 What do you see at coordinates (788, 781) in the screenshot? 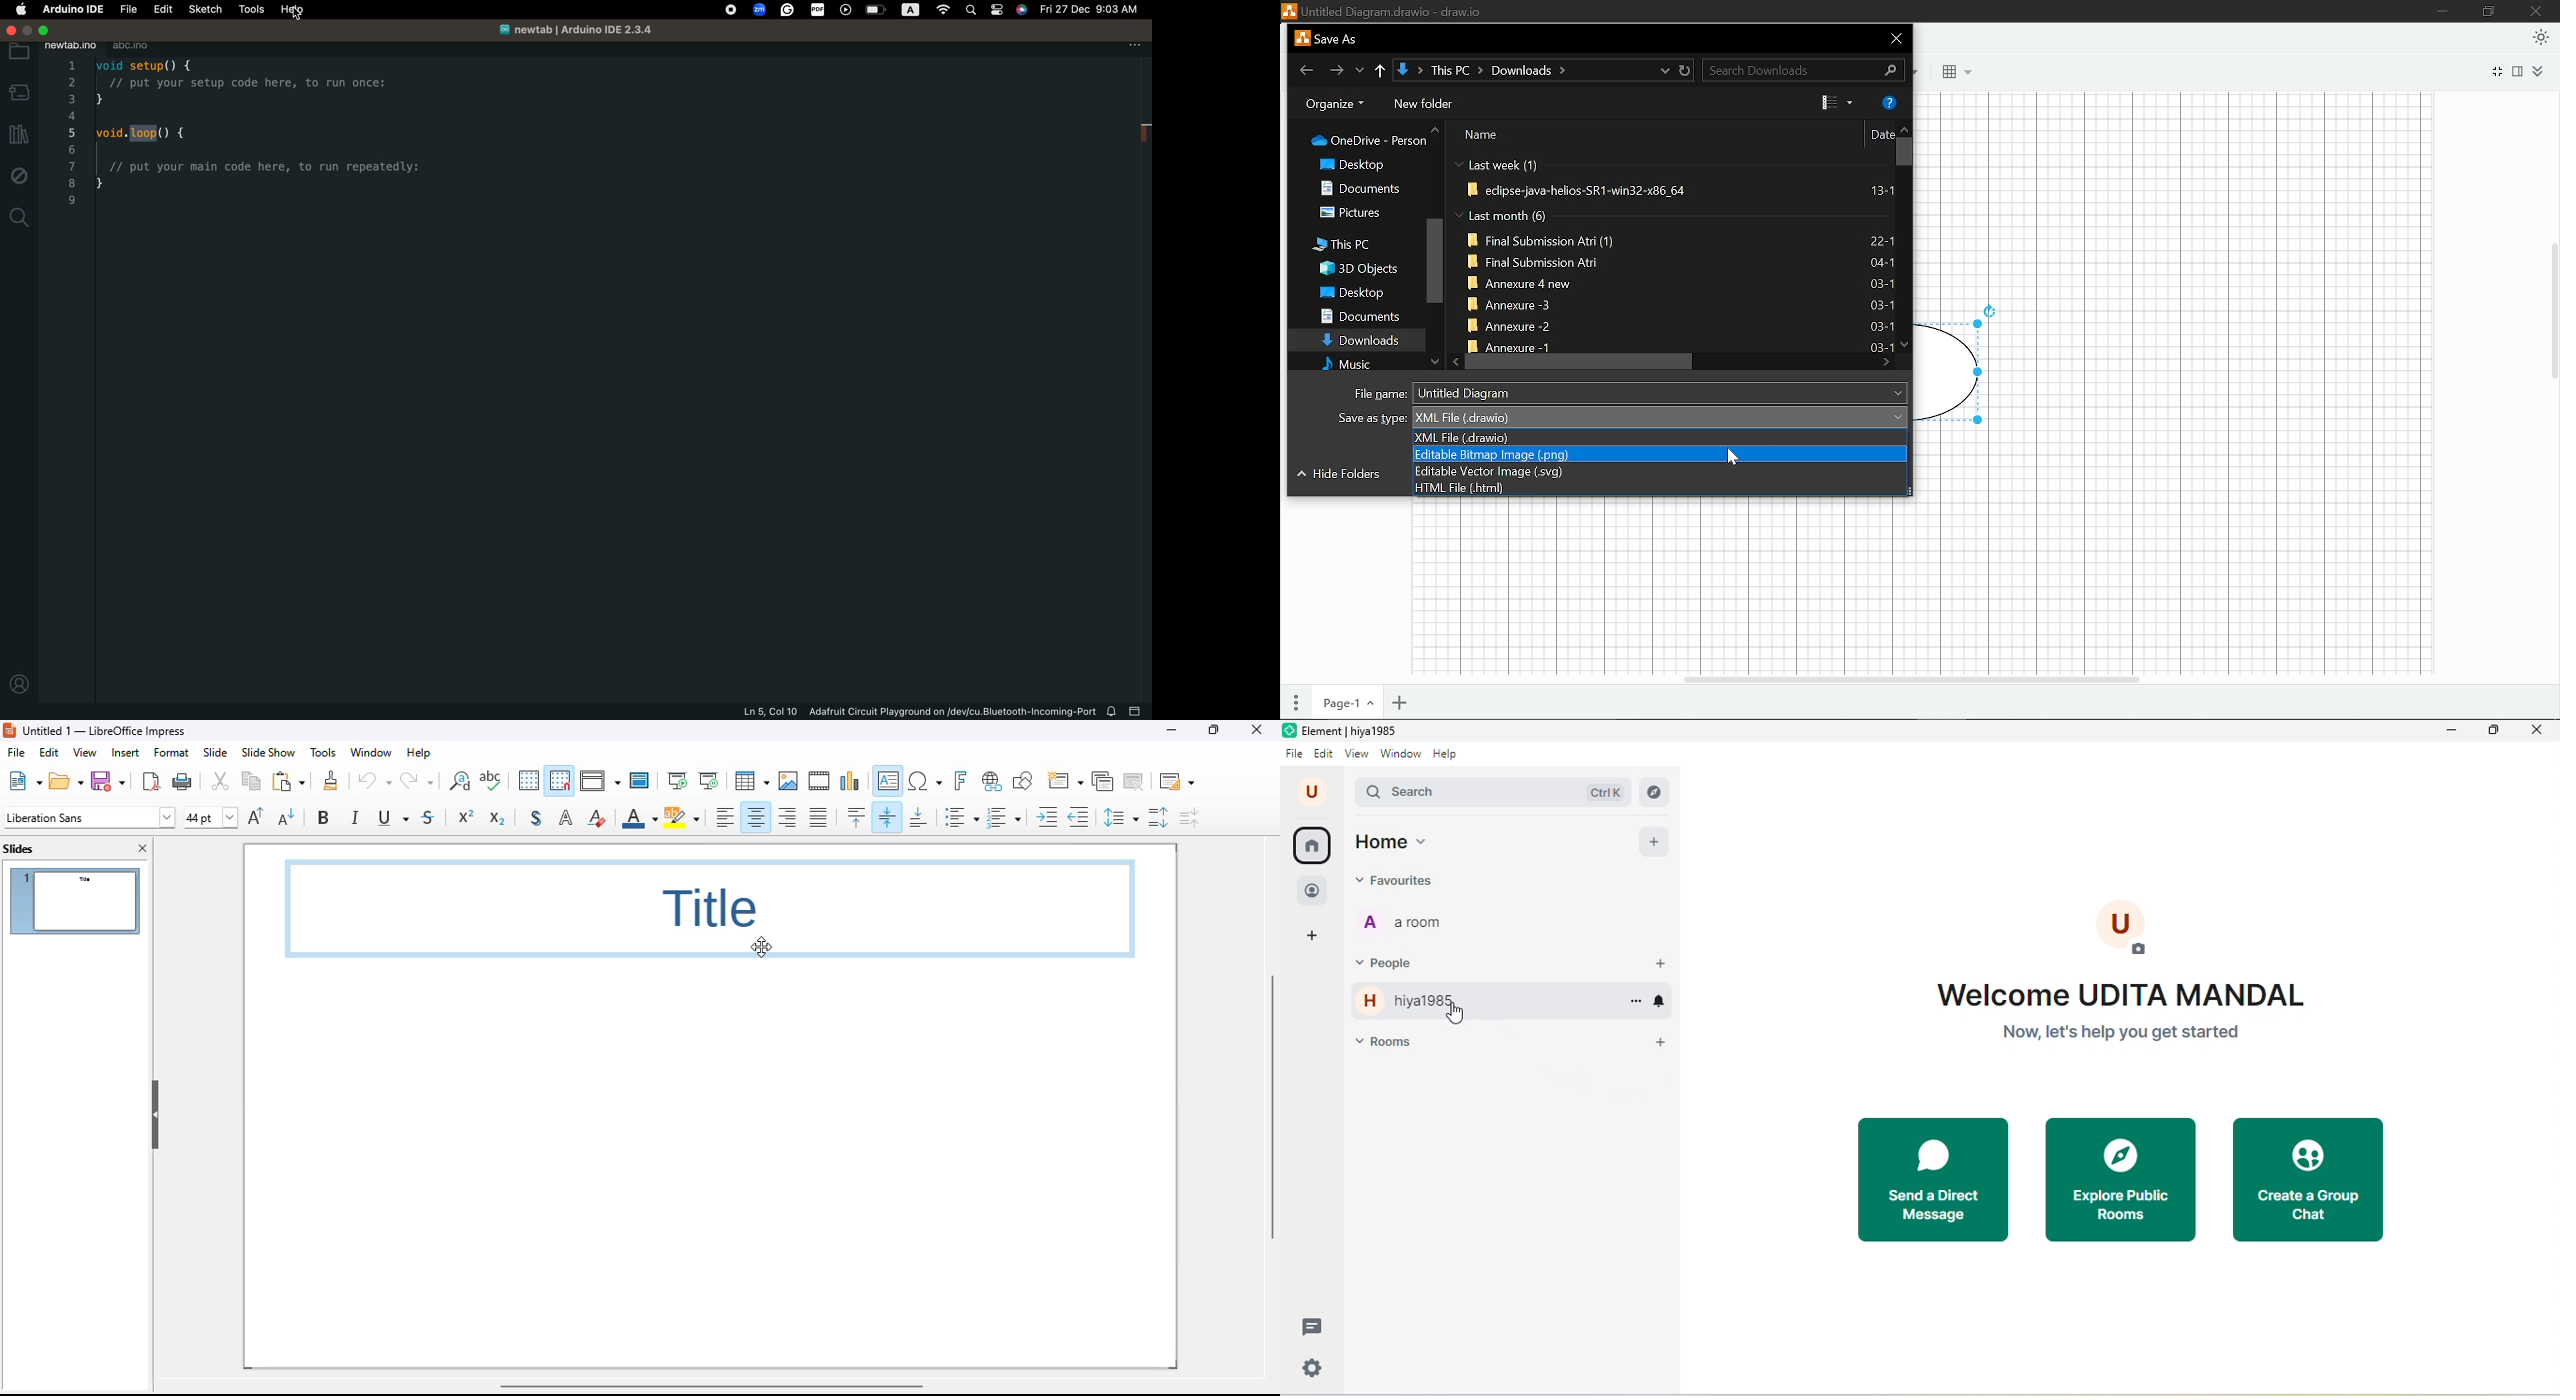
I see `insert image` at bounding box center [788, 781].